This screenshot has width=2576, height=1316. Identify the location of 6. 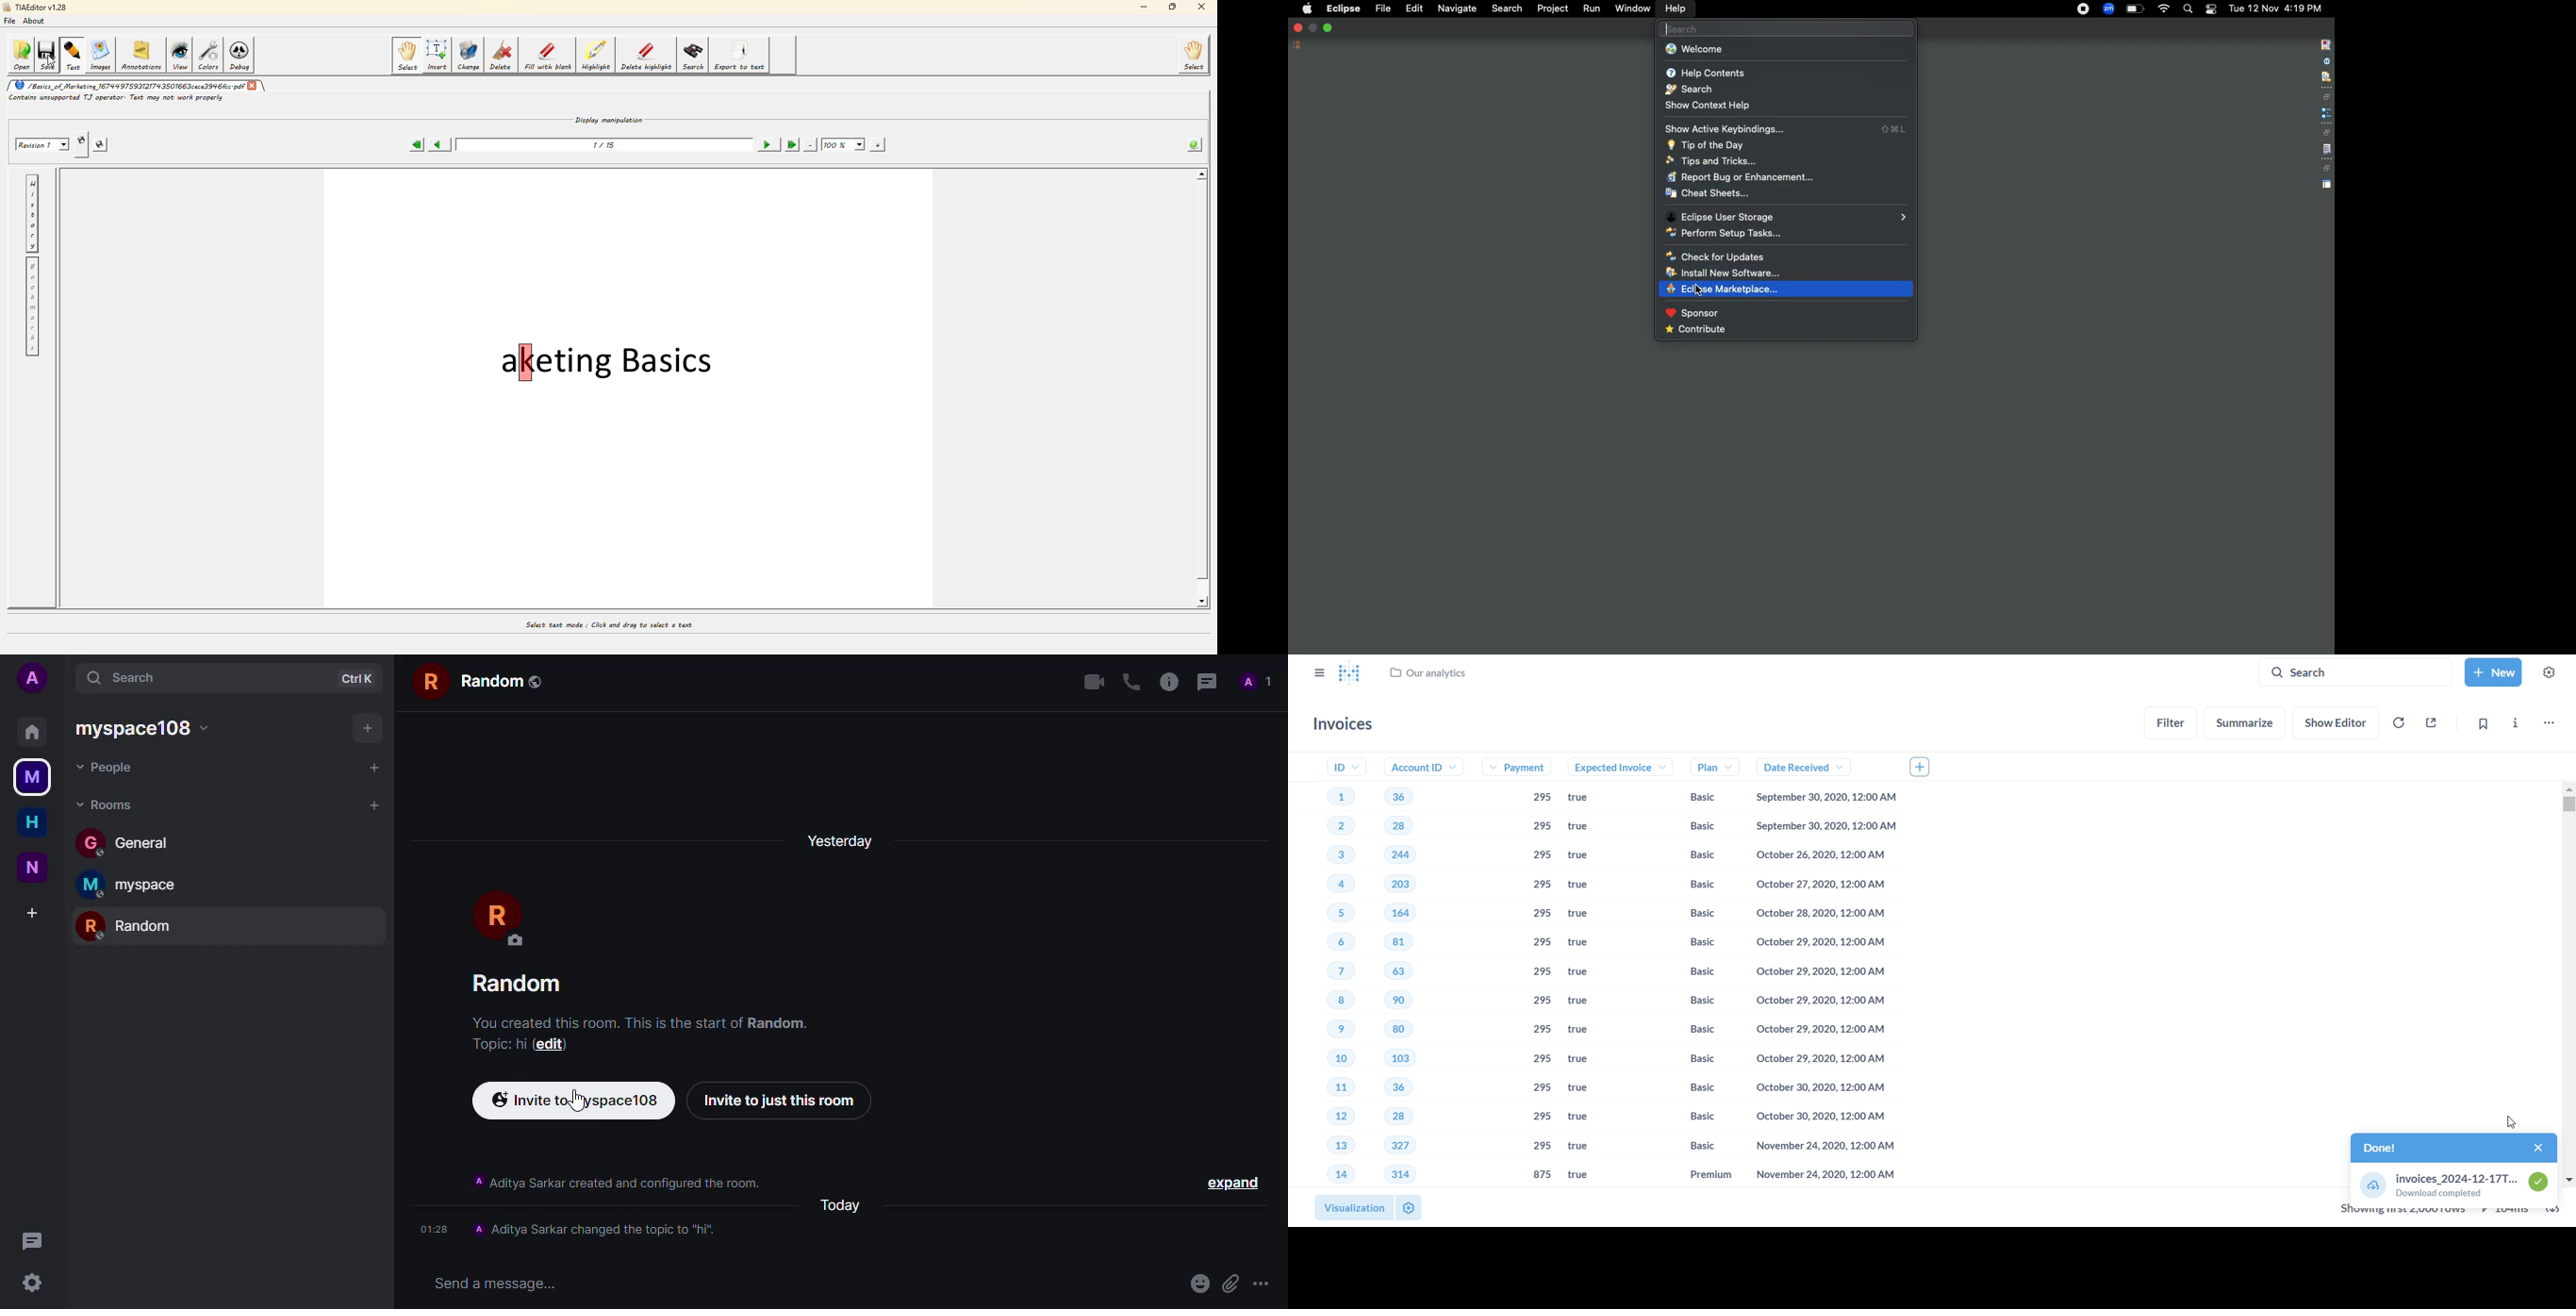
(1327, 944).